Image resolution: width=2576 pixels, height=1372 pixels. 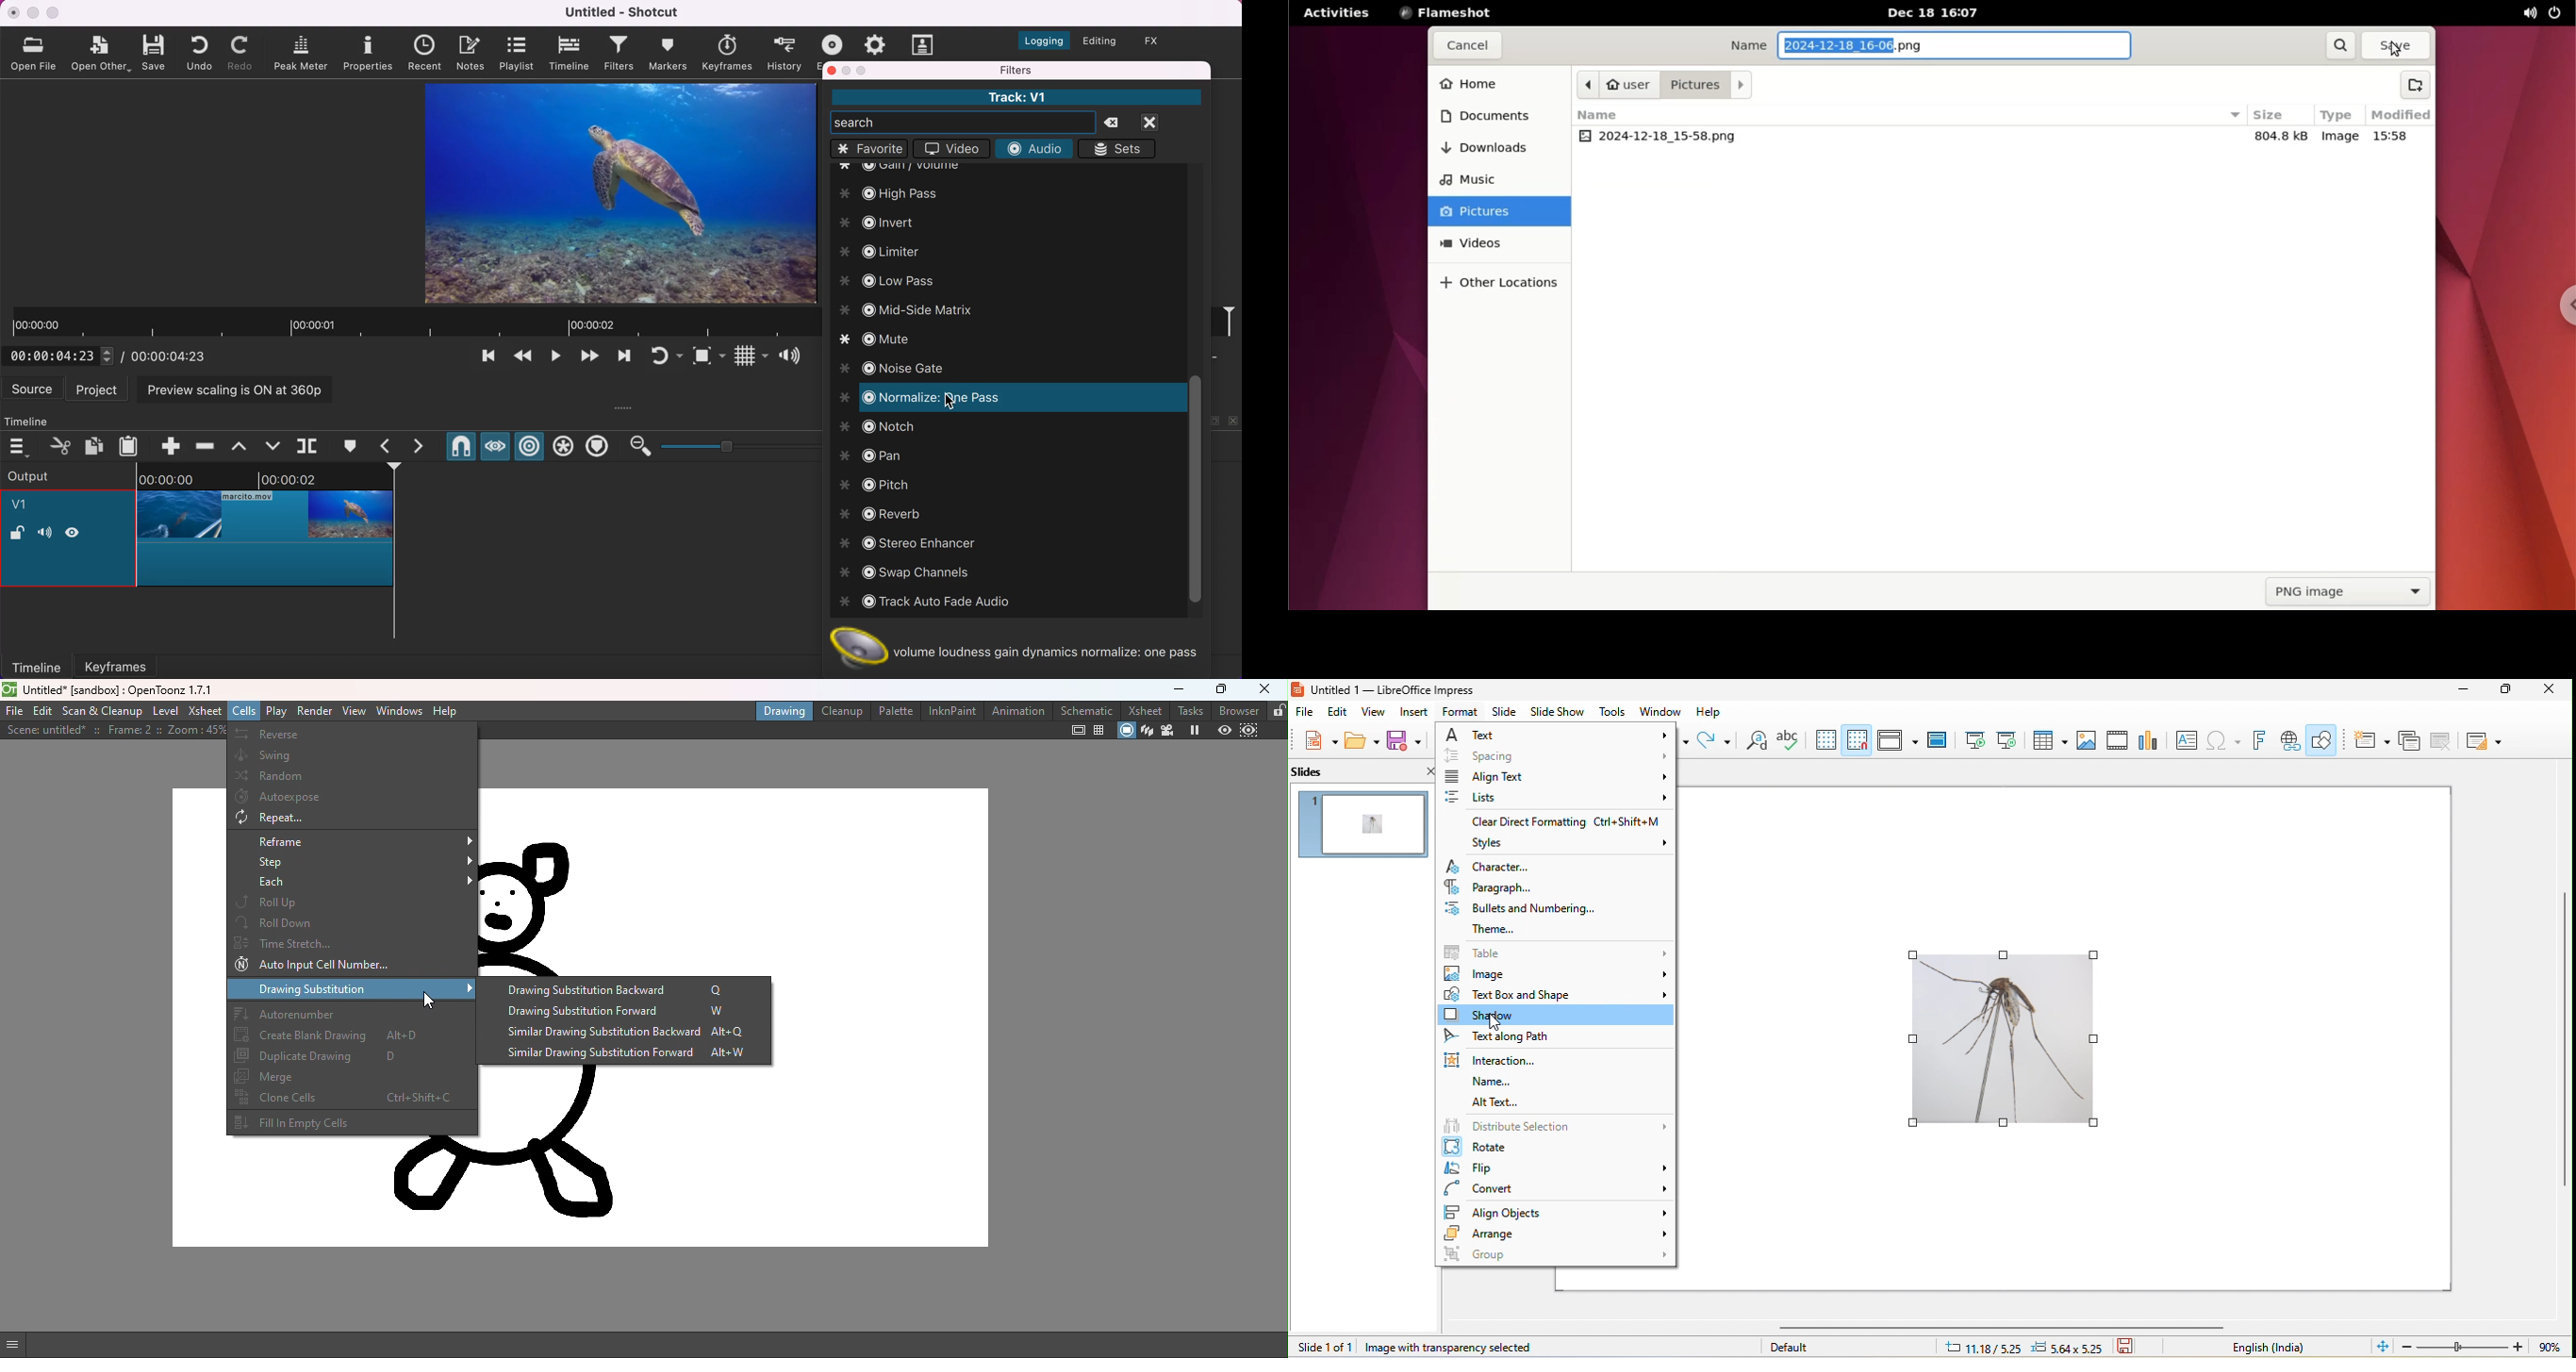 What do you see at coordinates (600, 447) in the screenshot?
I see `ripple markers` at bounding box center [600, 447].